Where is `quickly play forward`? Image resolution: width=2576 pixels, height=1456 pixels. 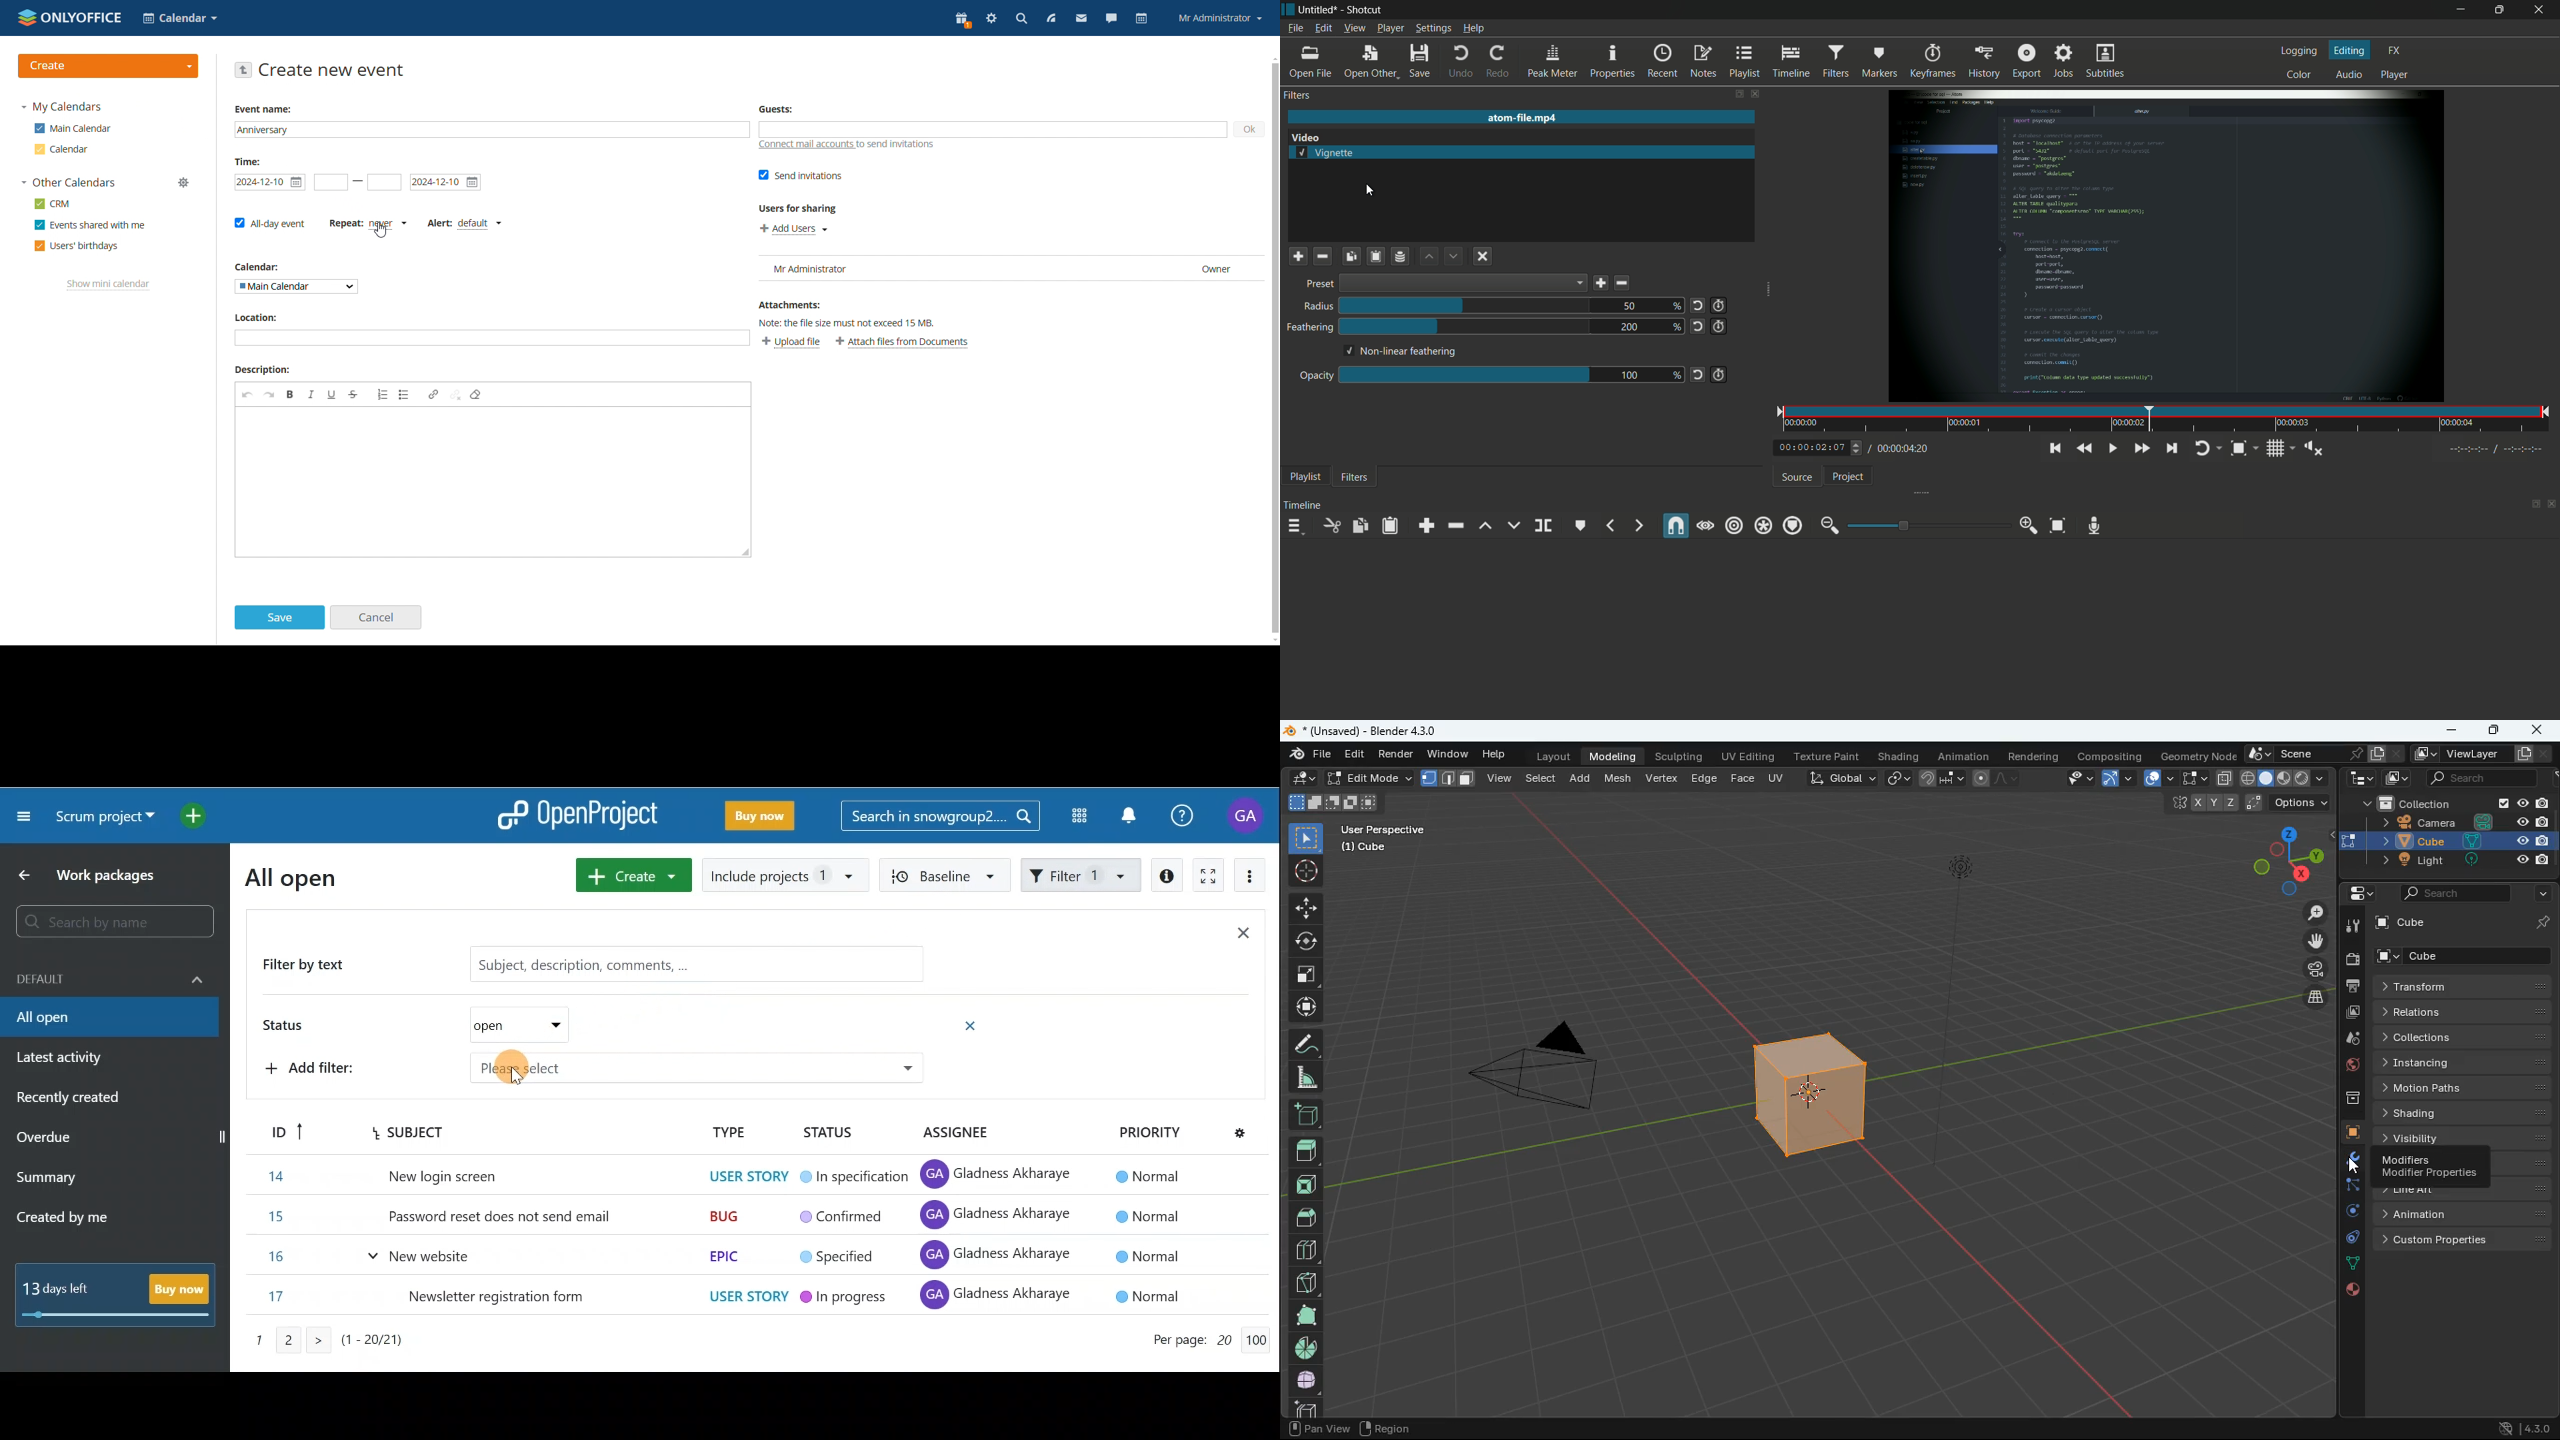 quickly play forward is located at coordinates (2143, 448).